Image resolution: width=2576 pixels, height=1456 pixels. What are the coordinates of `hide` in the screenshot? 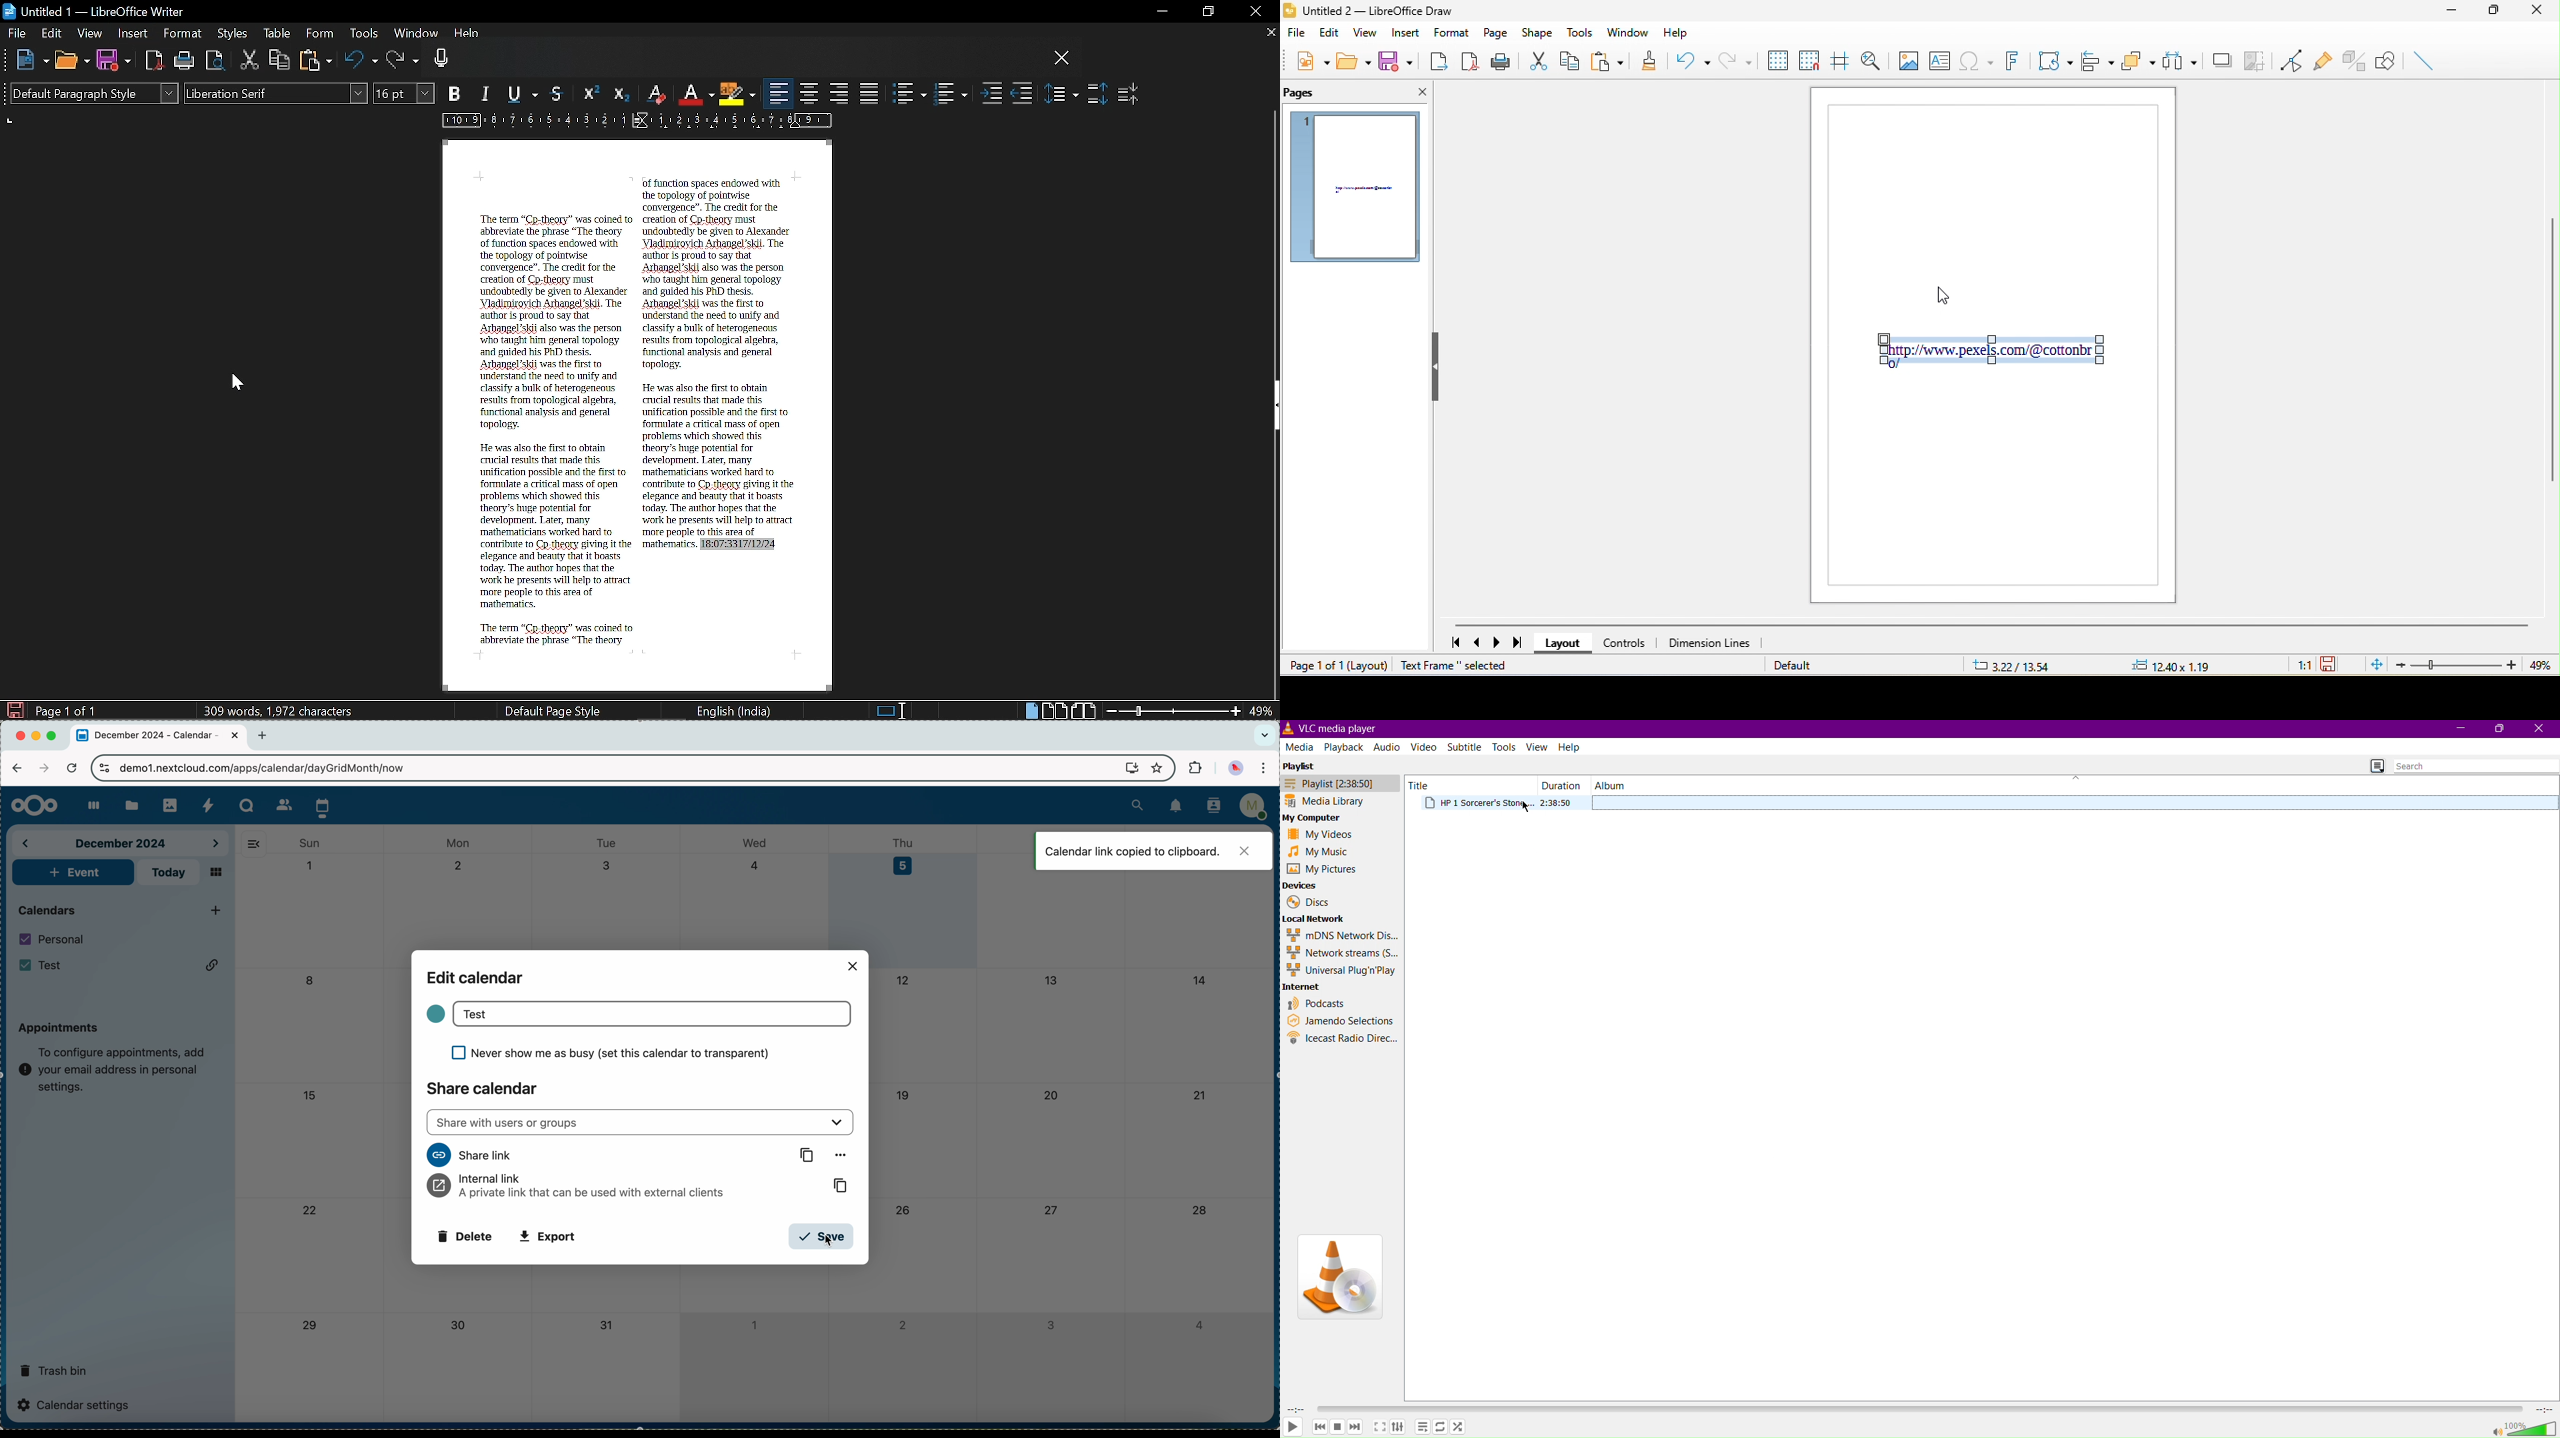 It's located at (1436, 365).